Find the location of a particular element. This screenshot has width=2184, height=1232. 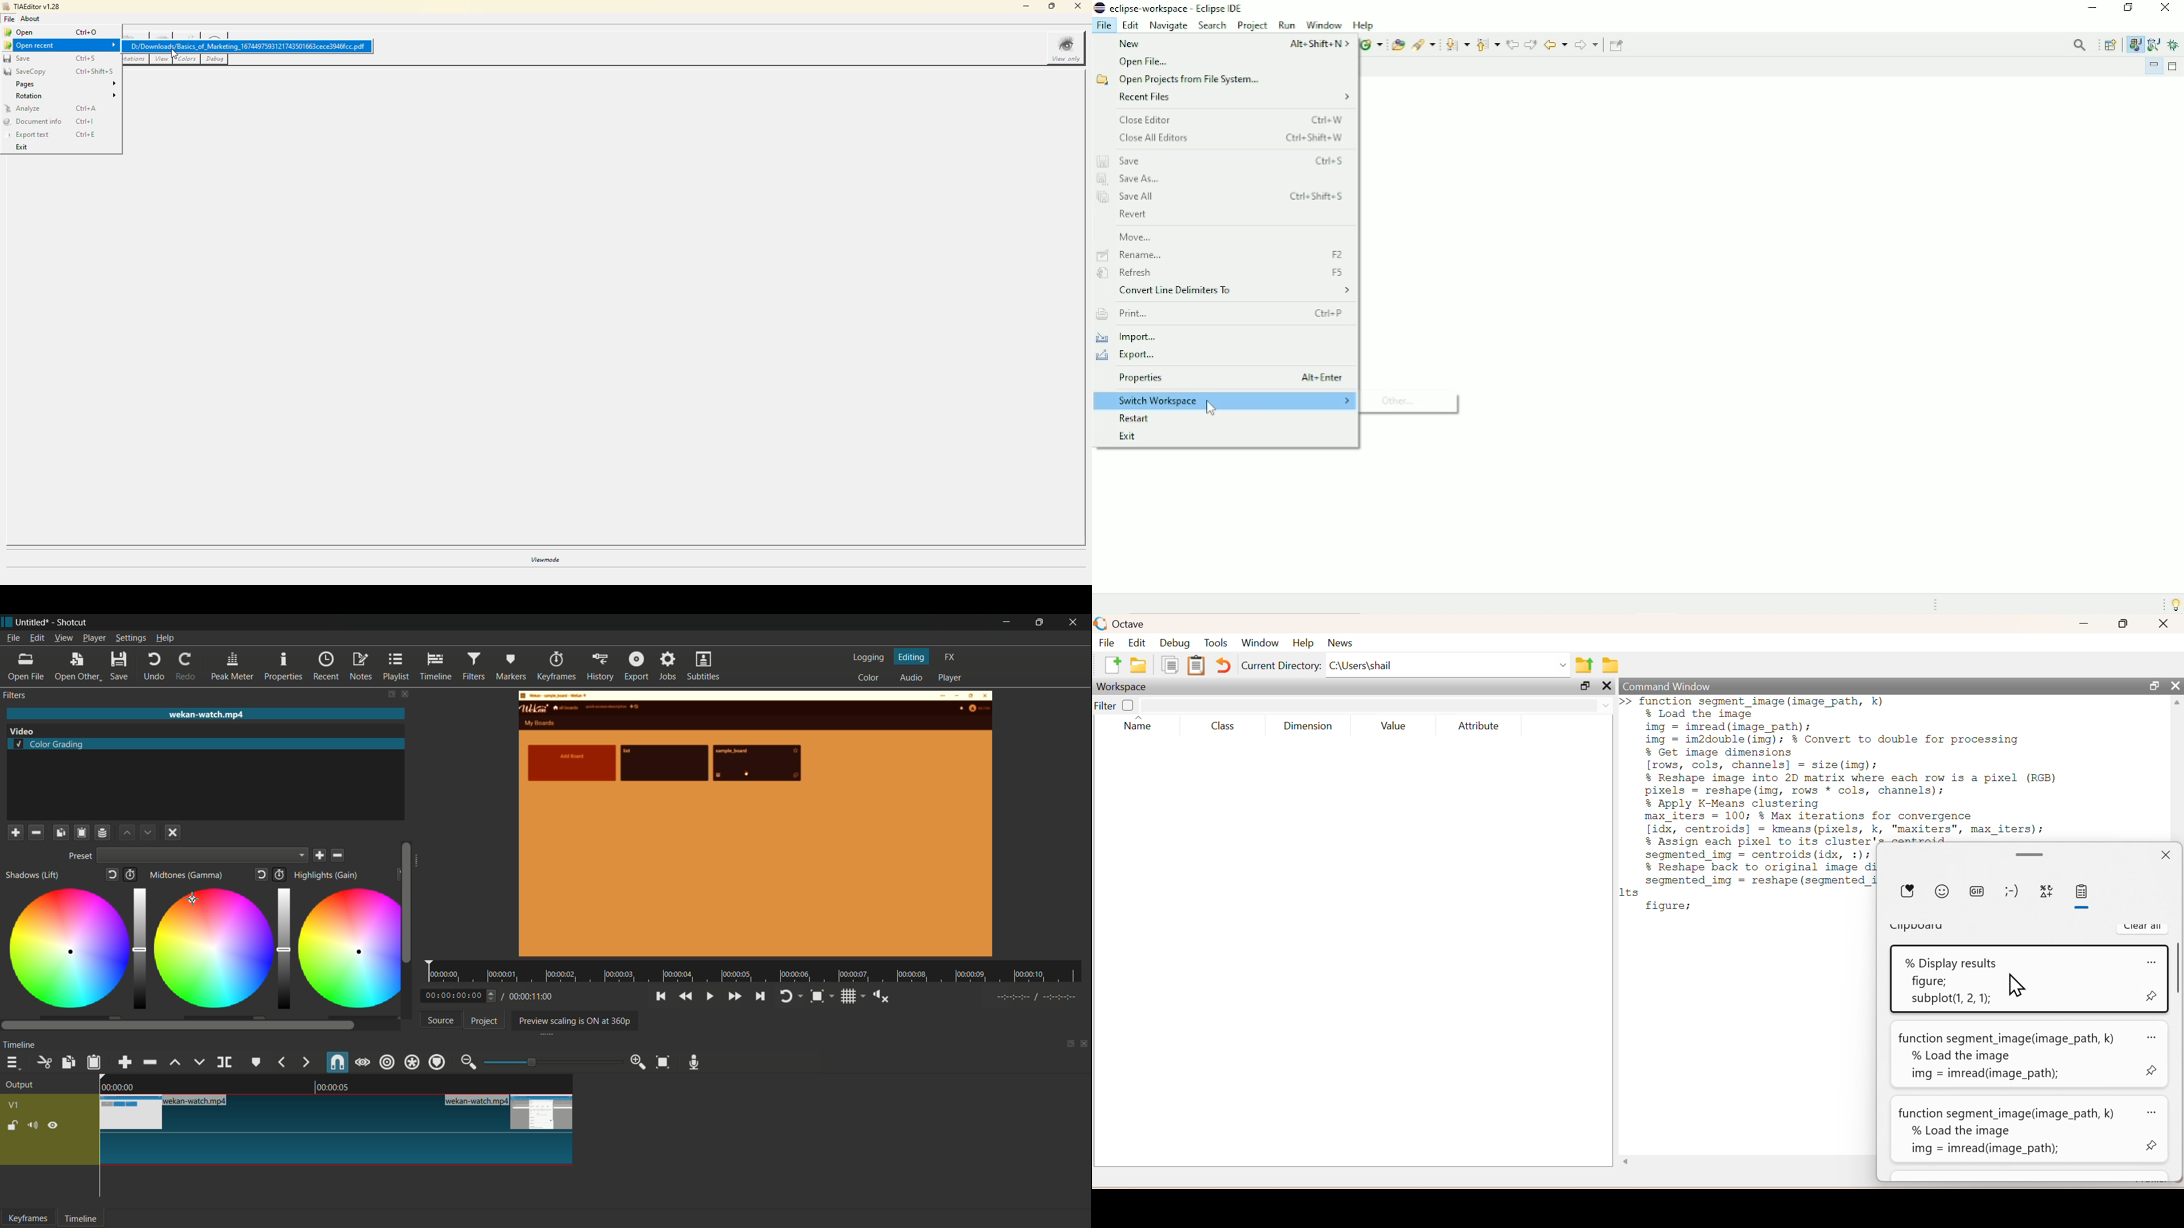

snap is located at coordinates (337, 1063).